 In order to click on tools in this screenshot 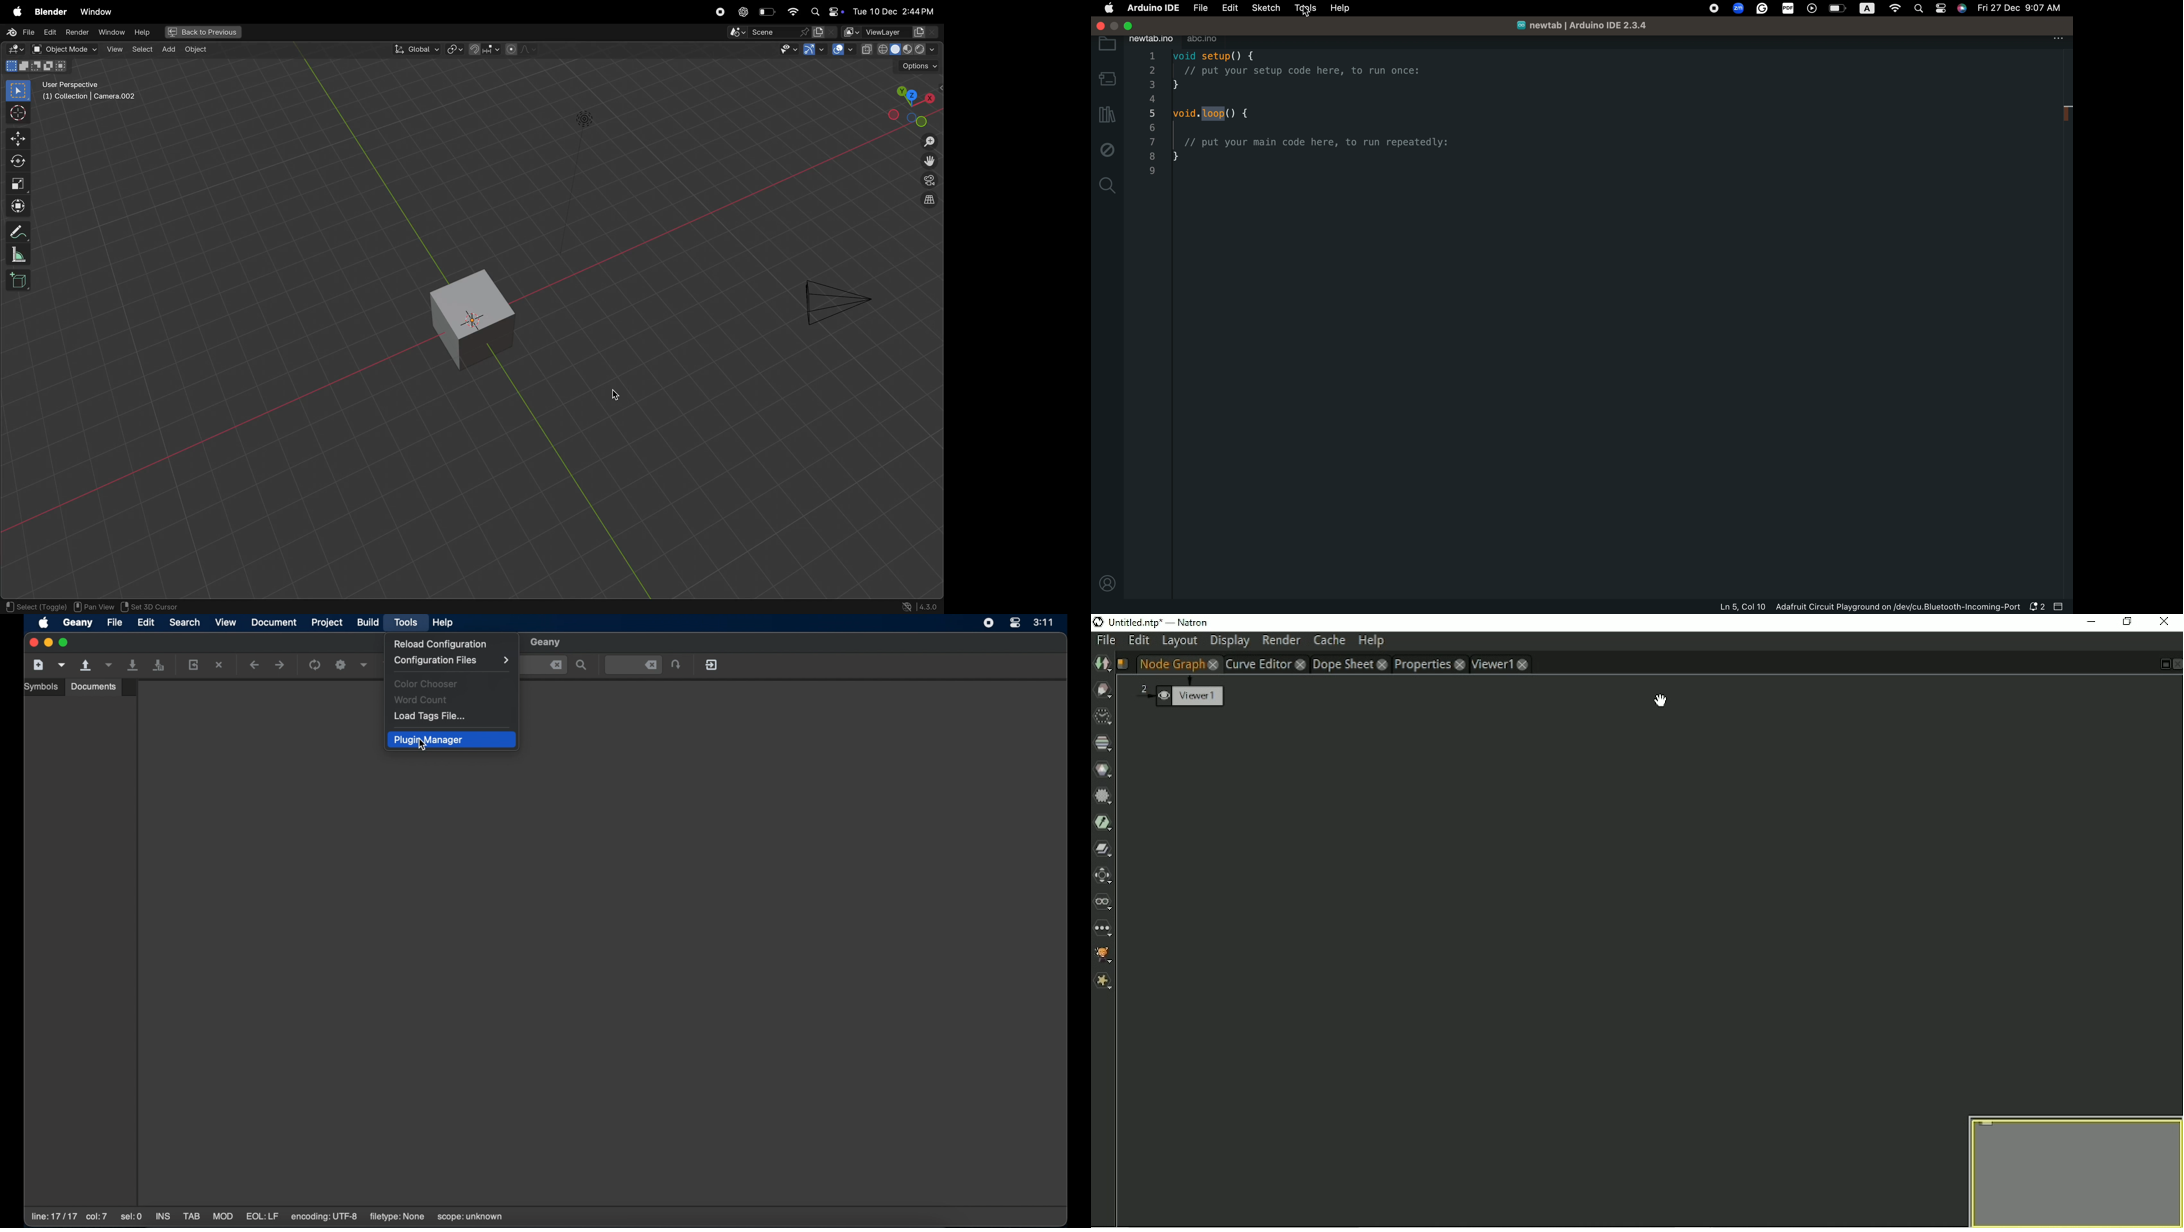, I will do `click(406, 623)`.